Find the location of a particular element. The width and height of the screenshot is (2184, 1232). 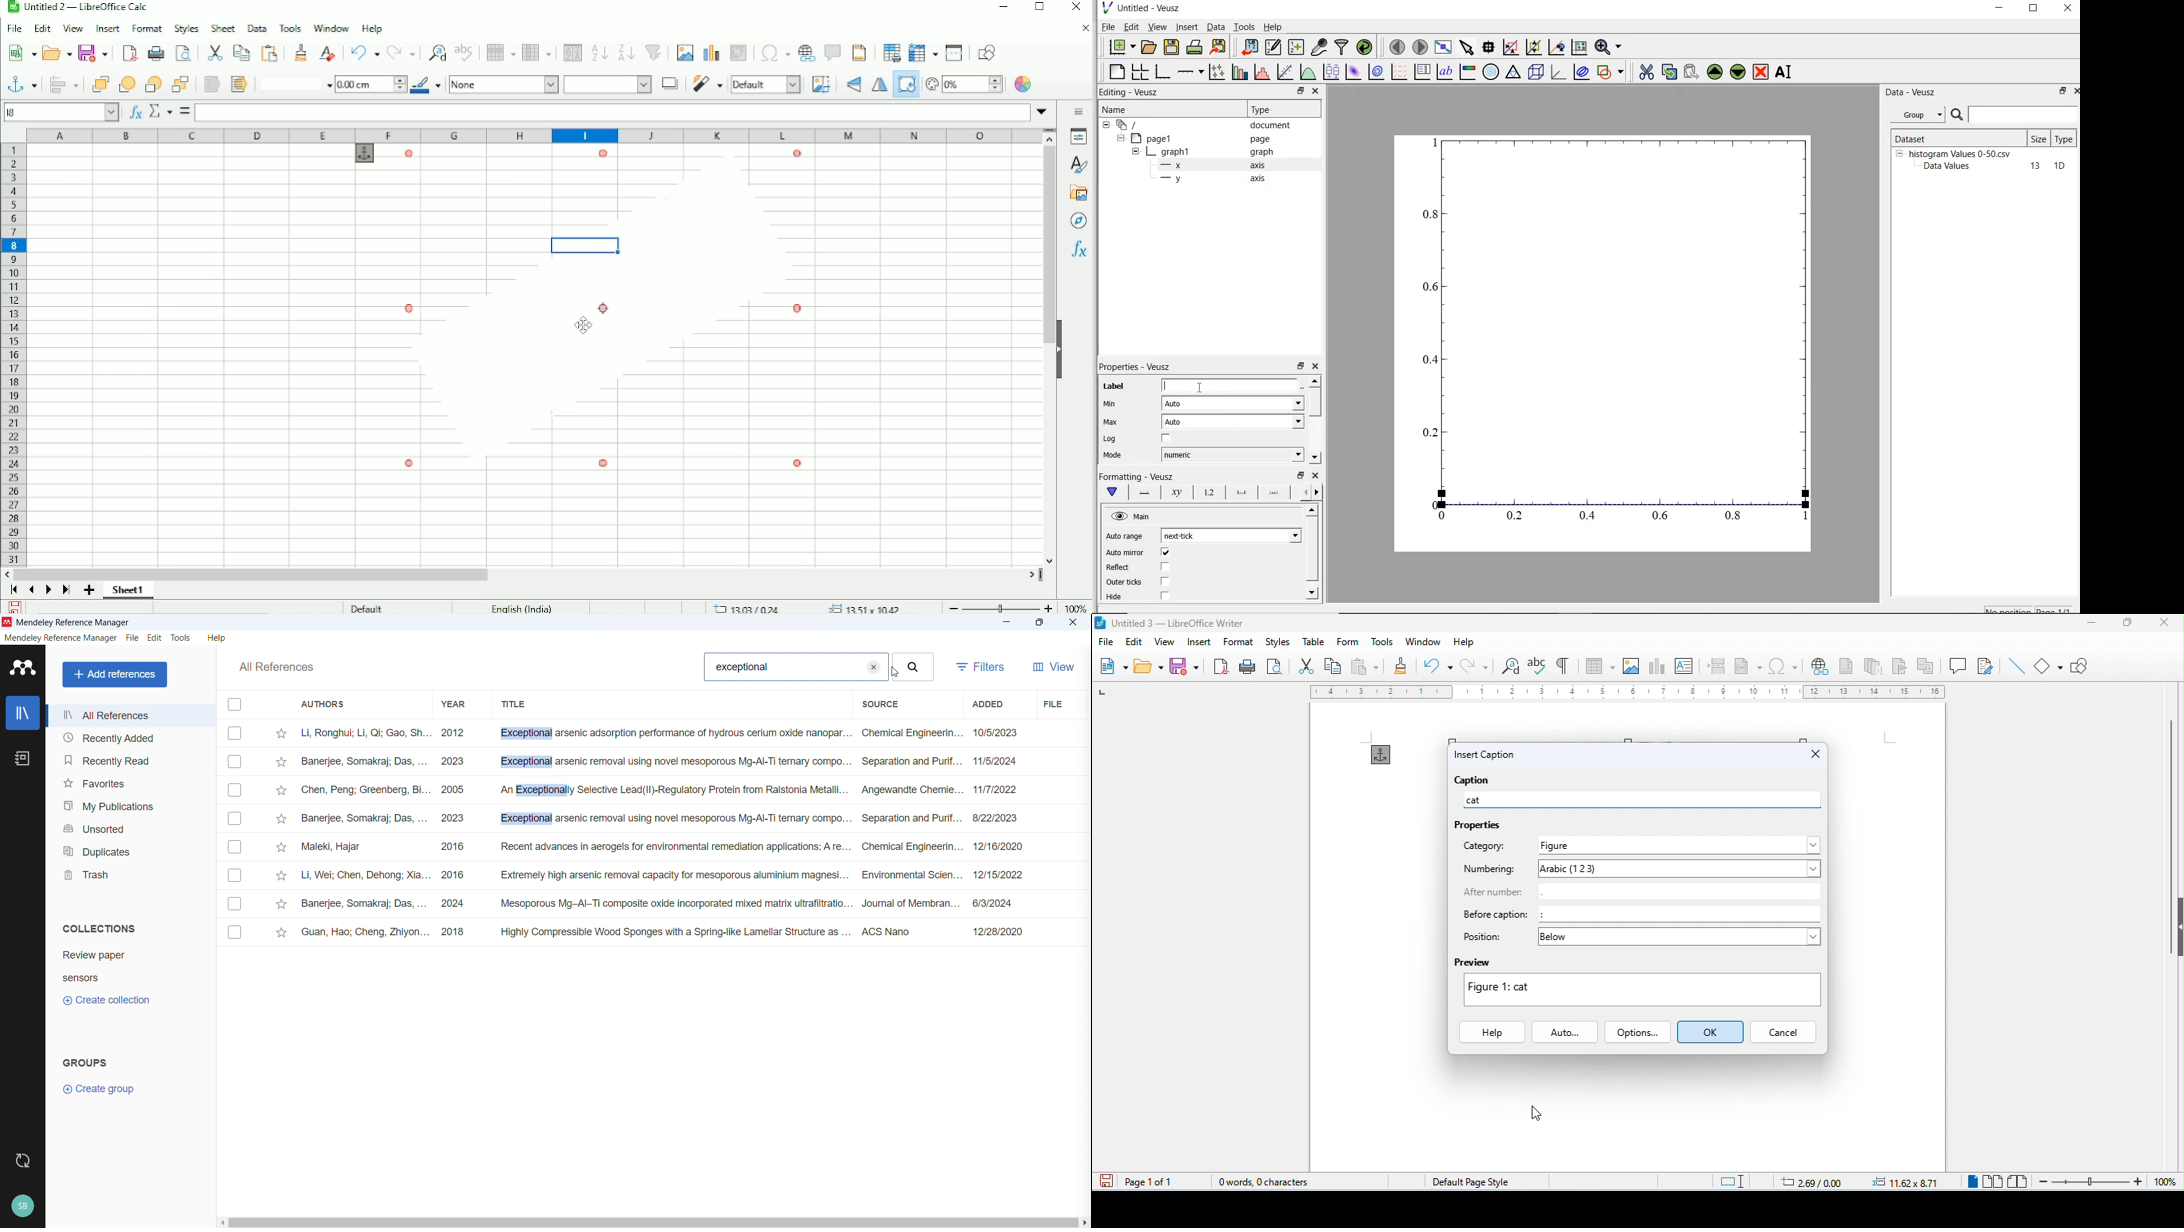

add axis on the plot is located at coordinates (1190, 71).